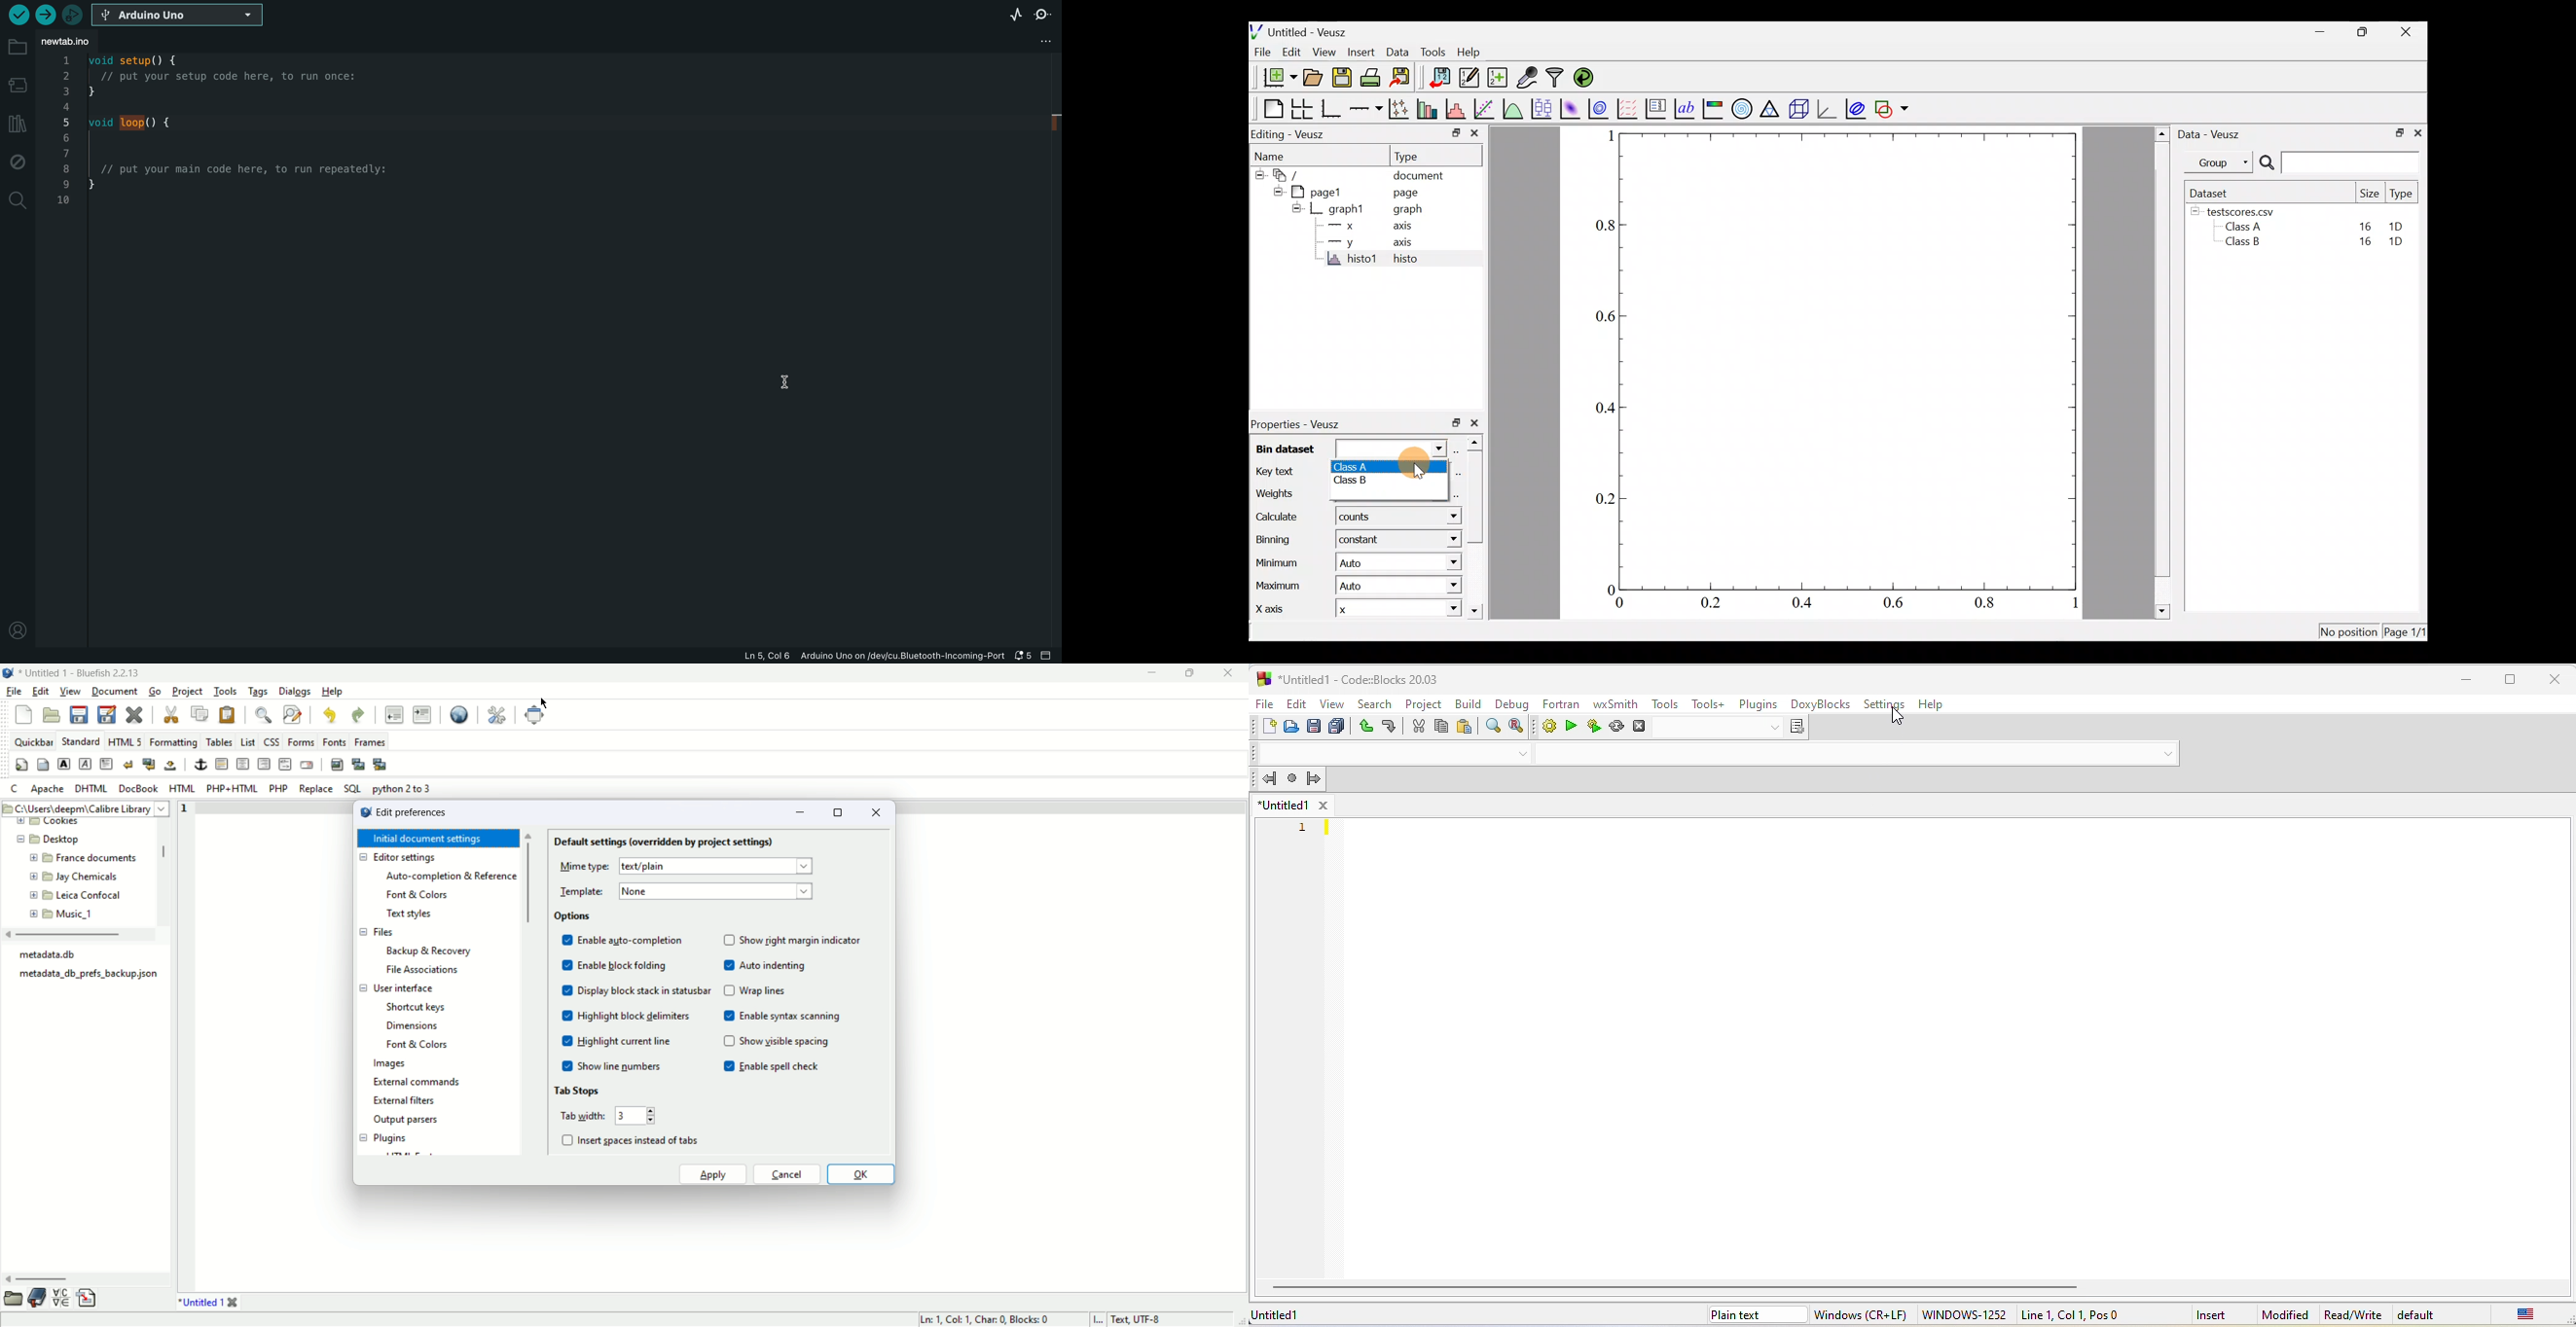  What do you see at coordinates (1601, 225) in the screenshot?
I see `0.8` at bounding box center [1601, 225].